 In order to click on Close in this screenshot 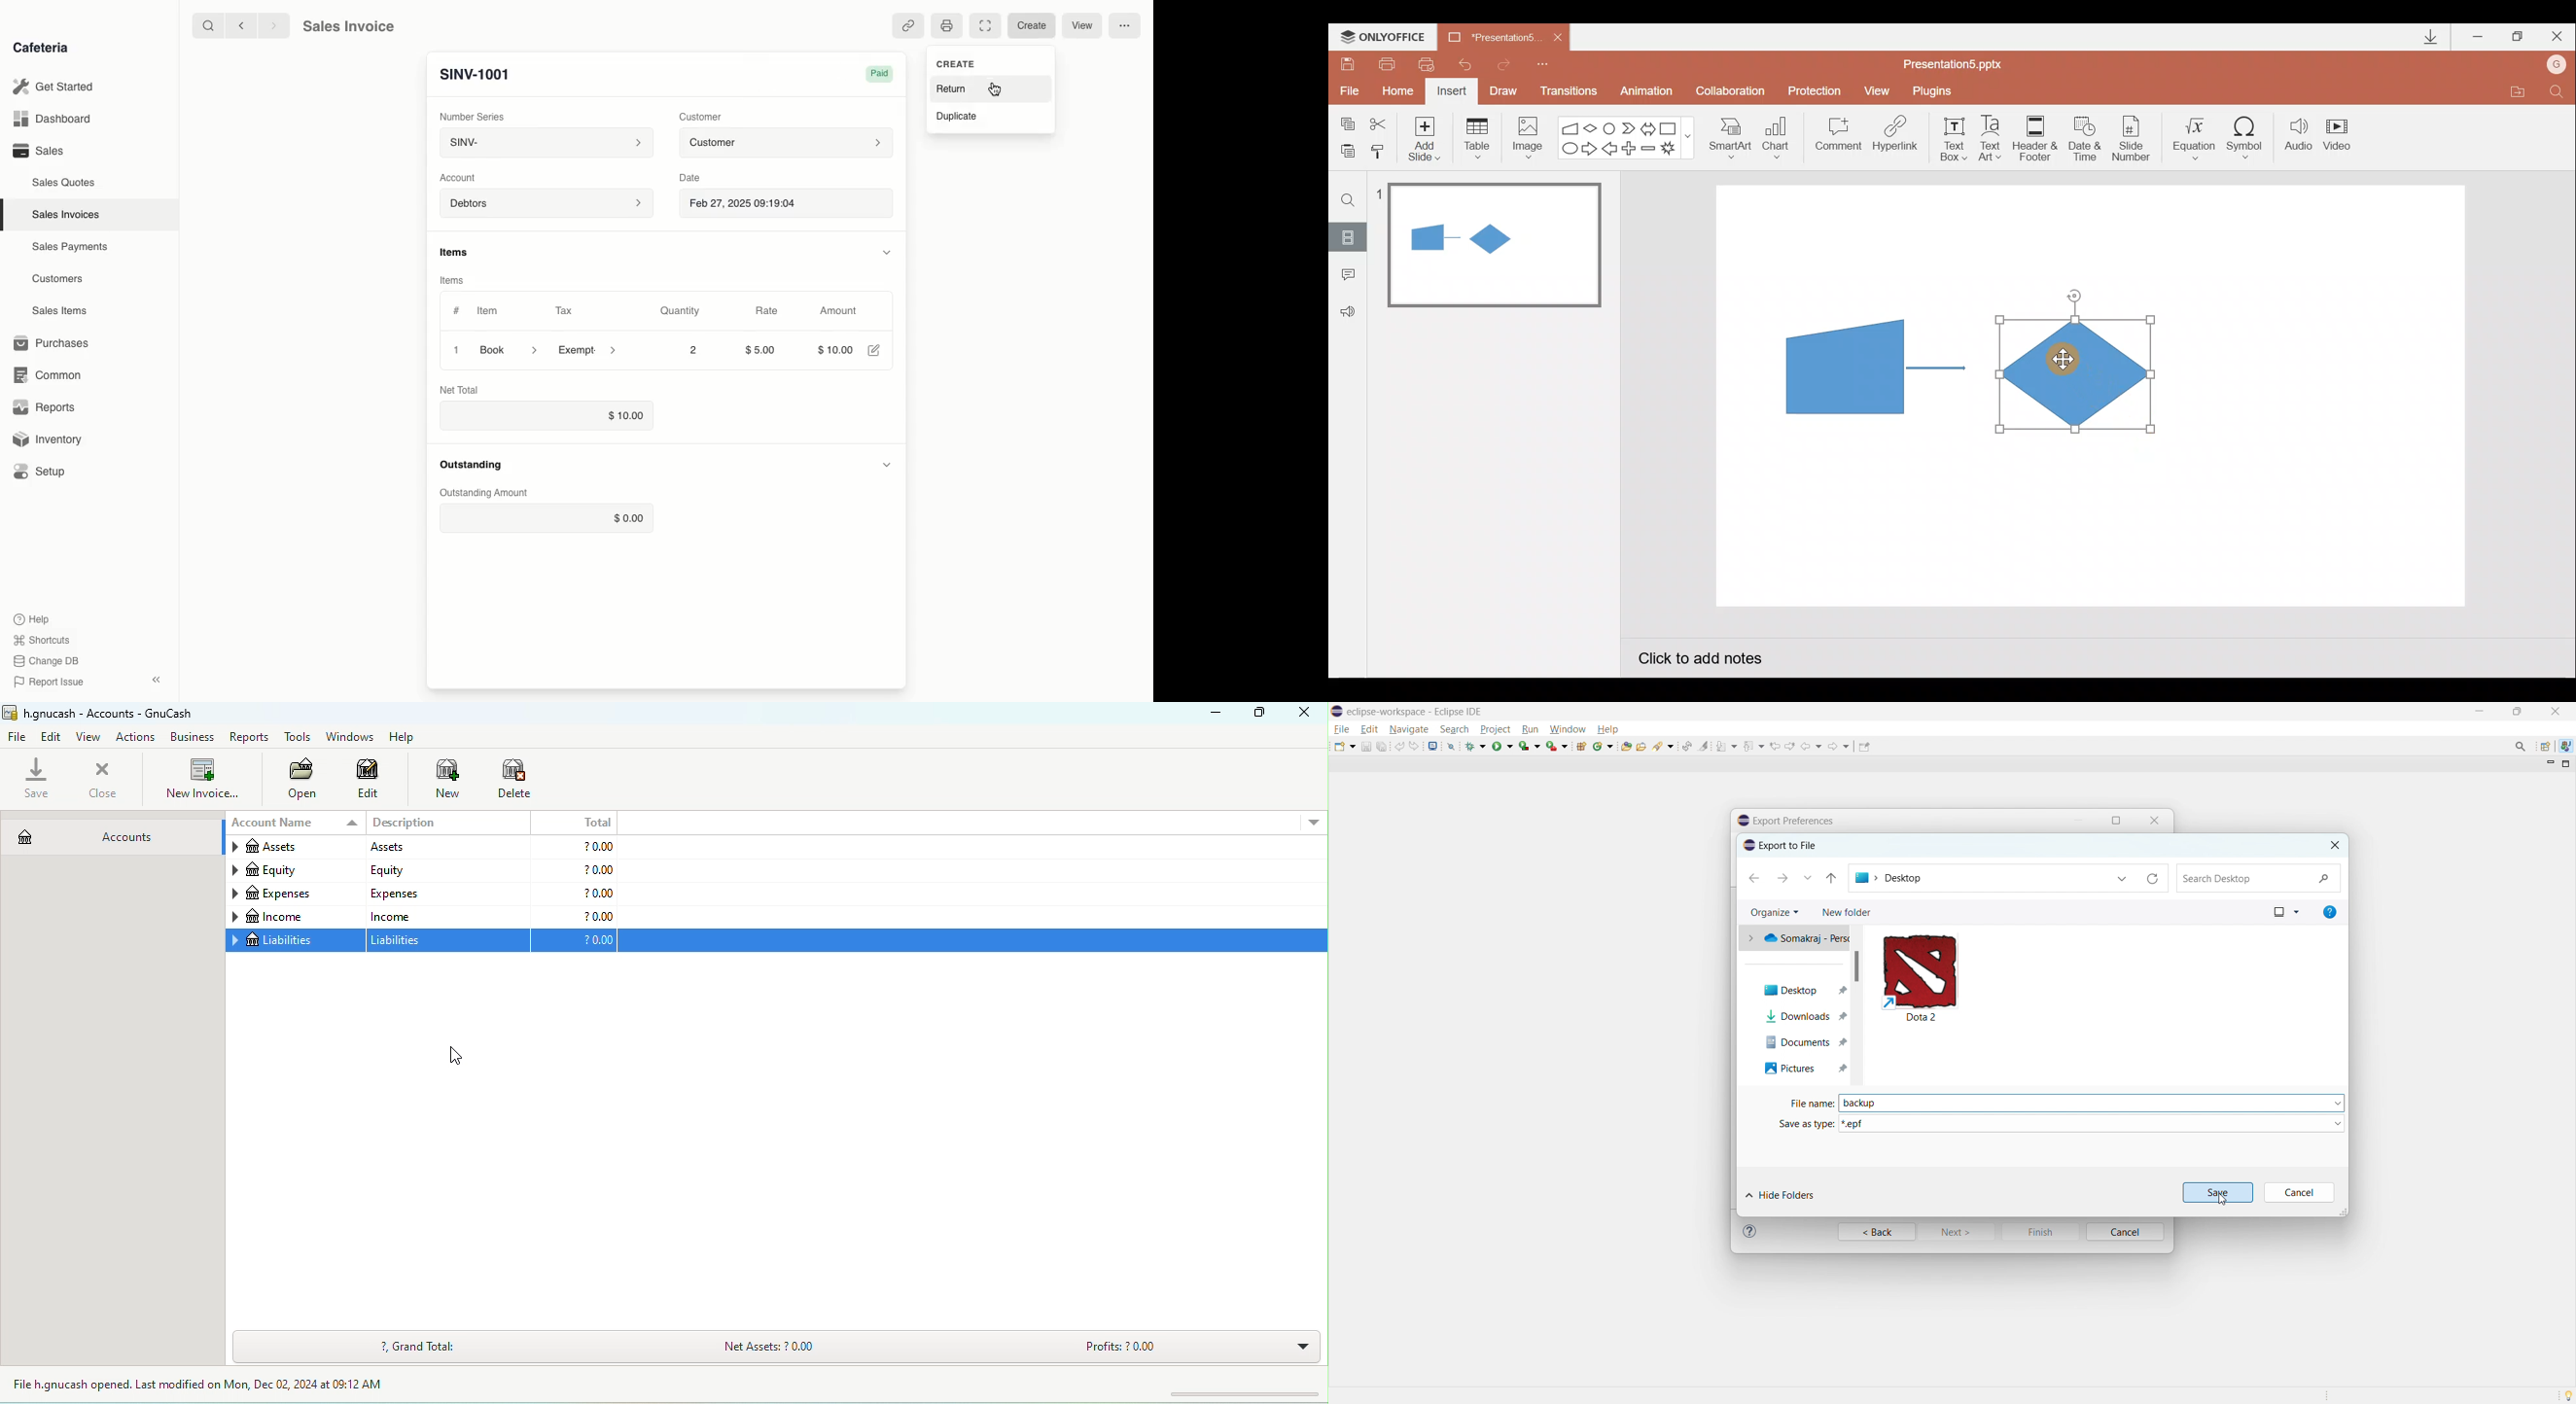, I will do `click(1558, 38)`.